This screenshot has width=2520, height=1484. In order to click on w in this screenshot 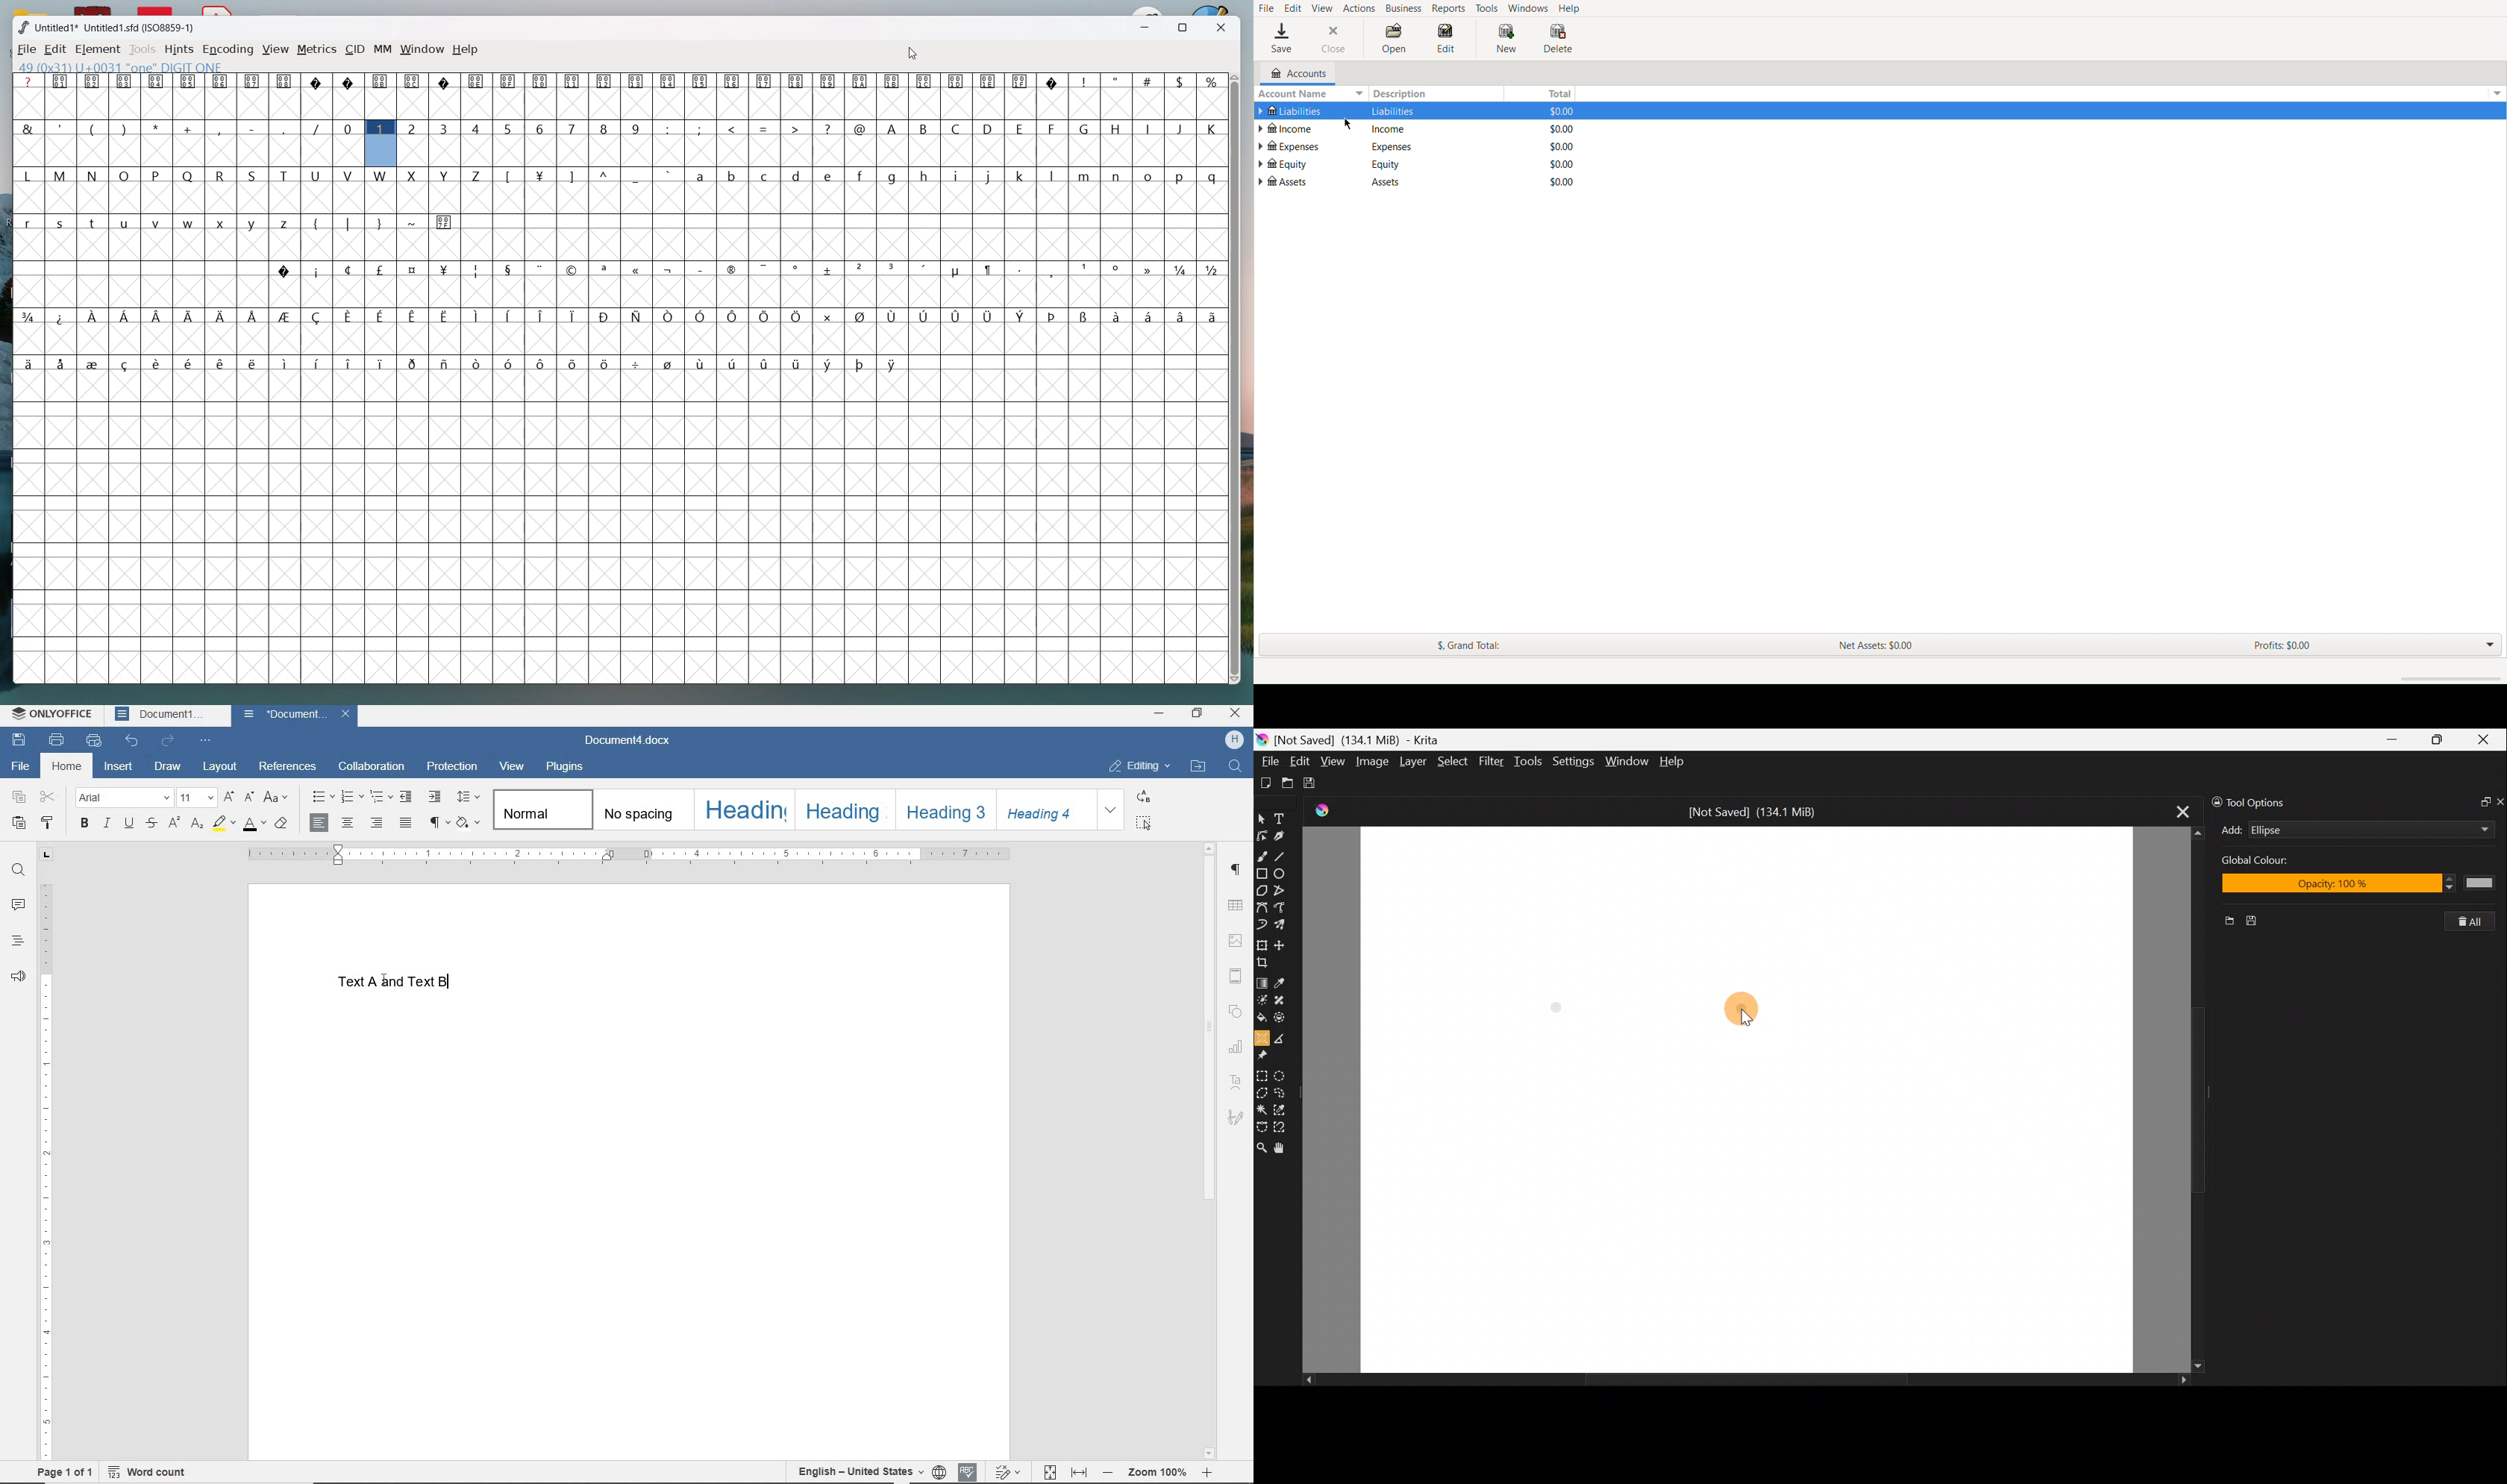, I will do `click(190, 222)`.